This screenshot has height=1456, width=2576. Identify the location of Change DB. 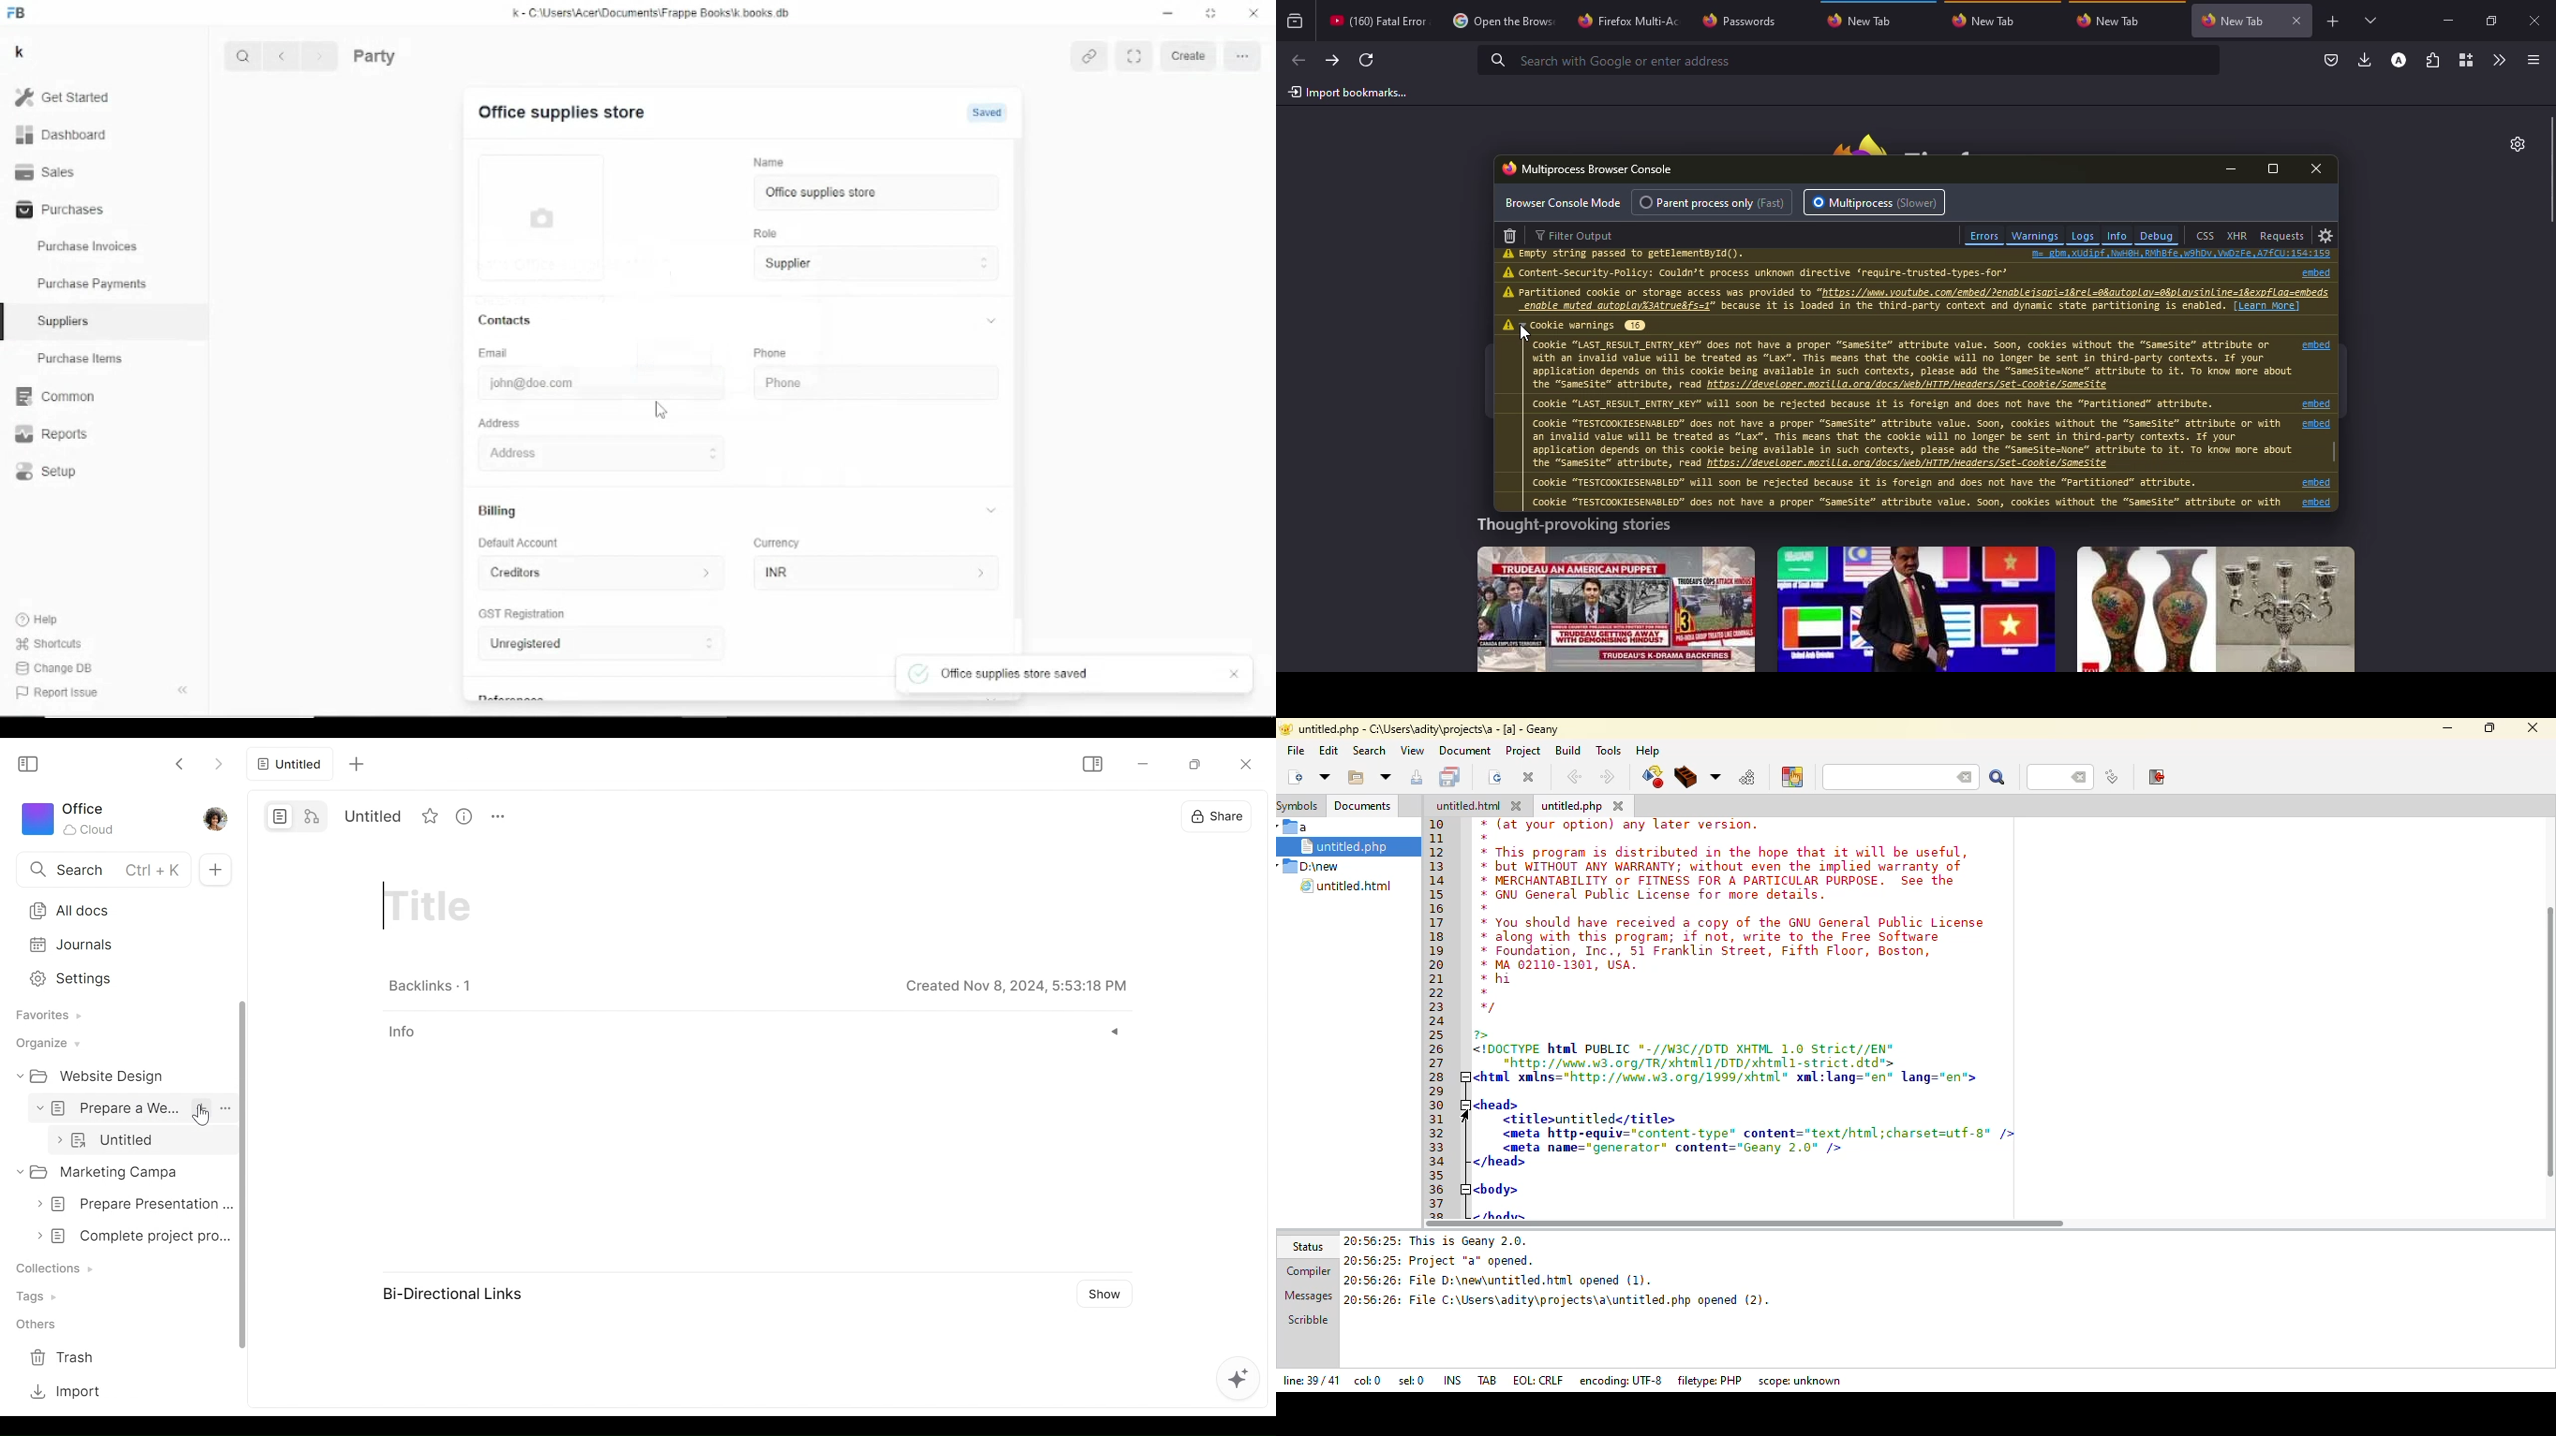
(55, 669).